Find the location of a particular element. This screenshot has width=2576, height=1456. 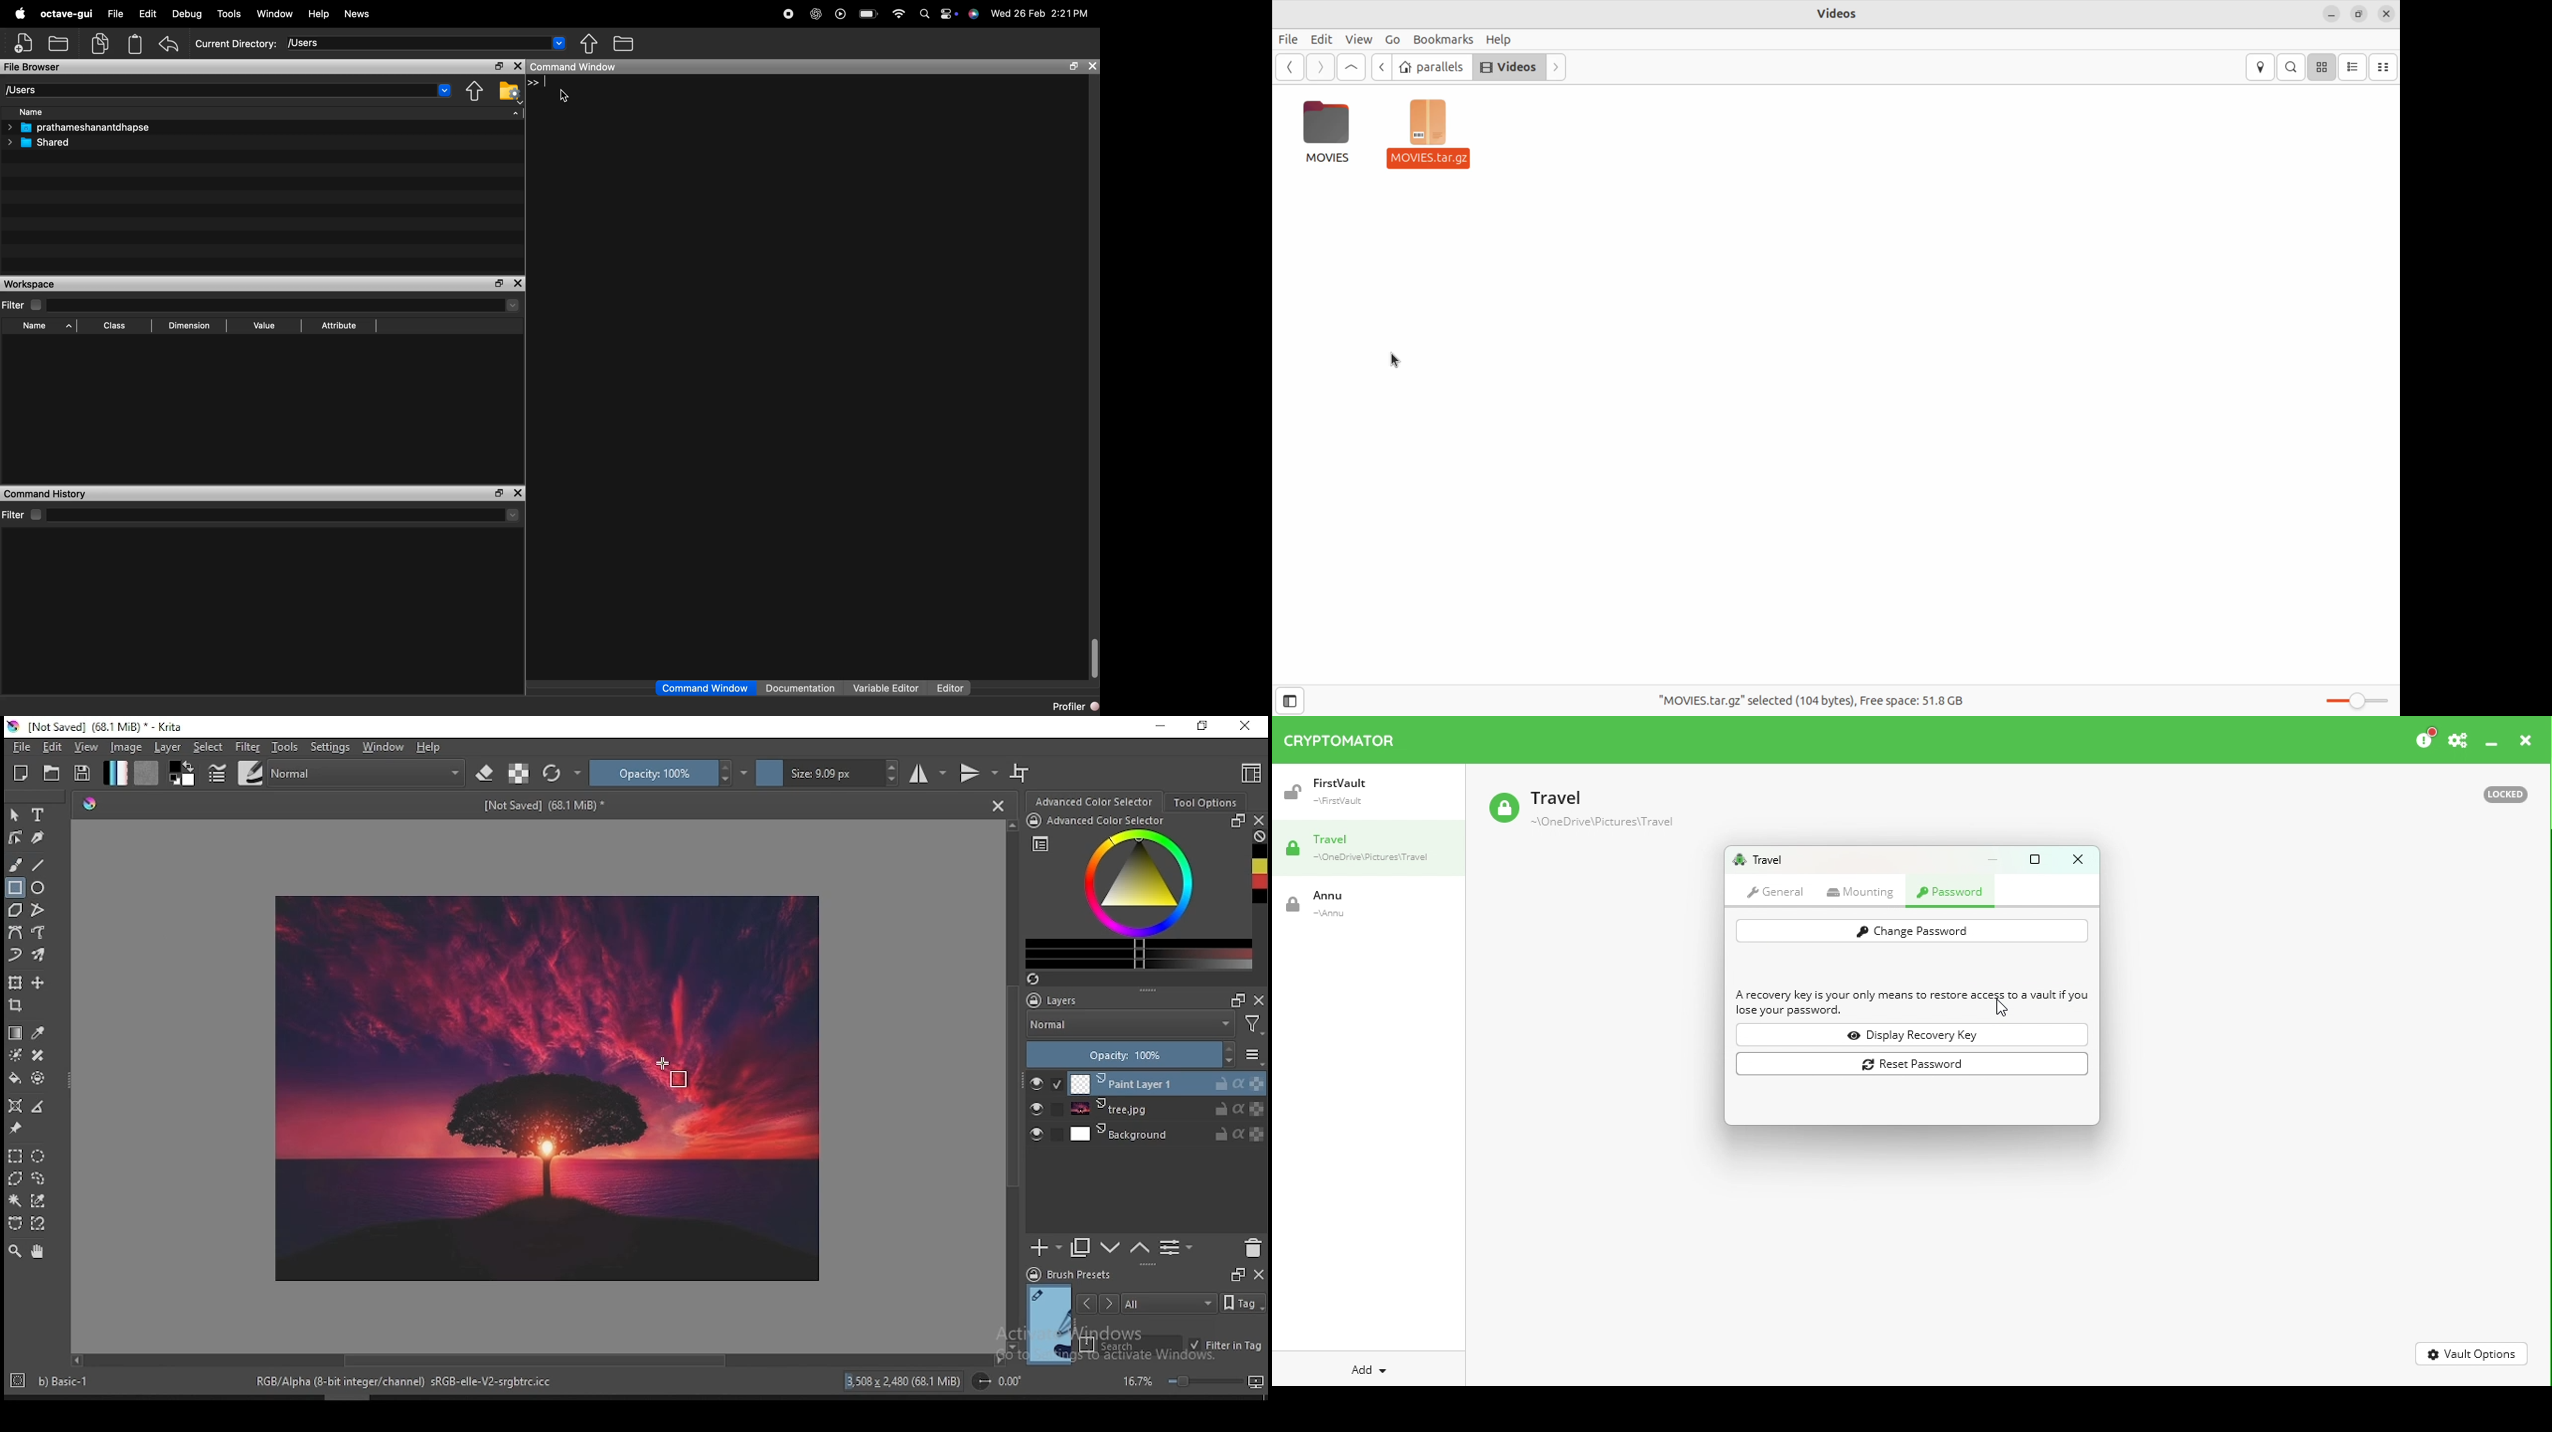

open is located at coordinates (54, 773).